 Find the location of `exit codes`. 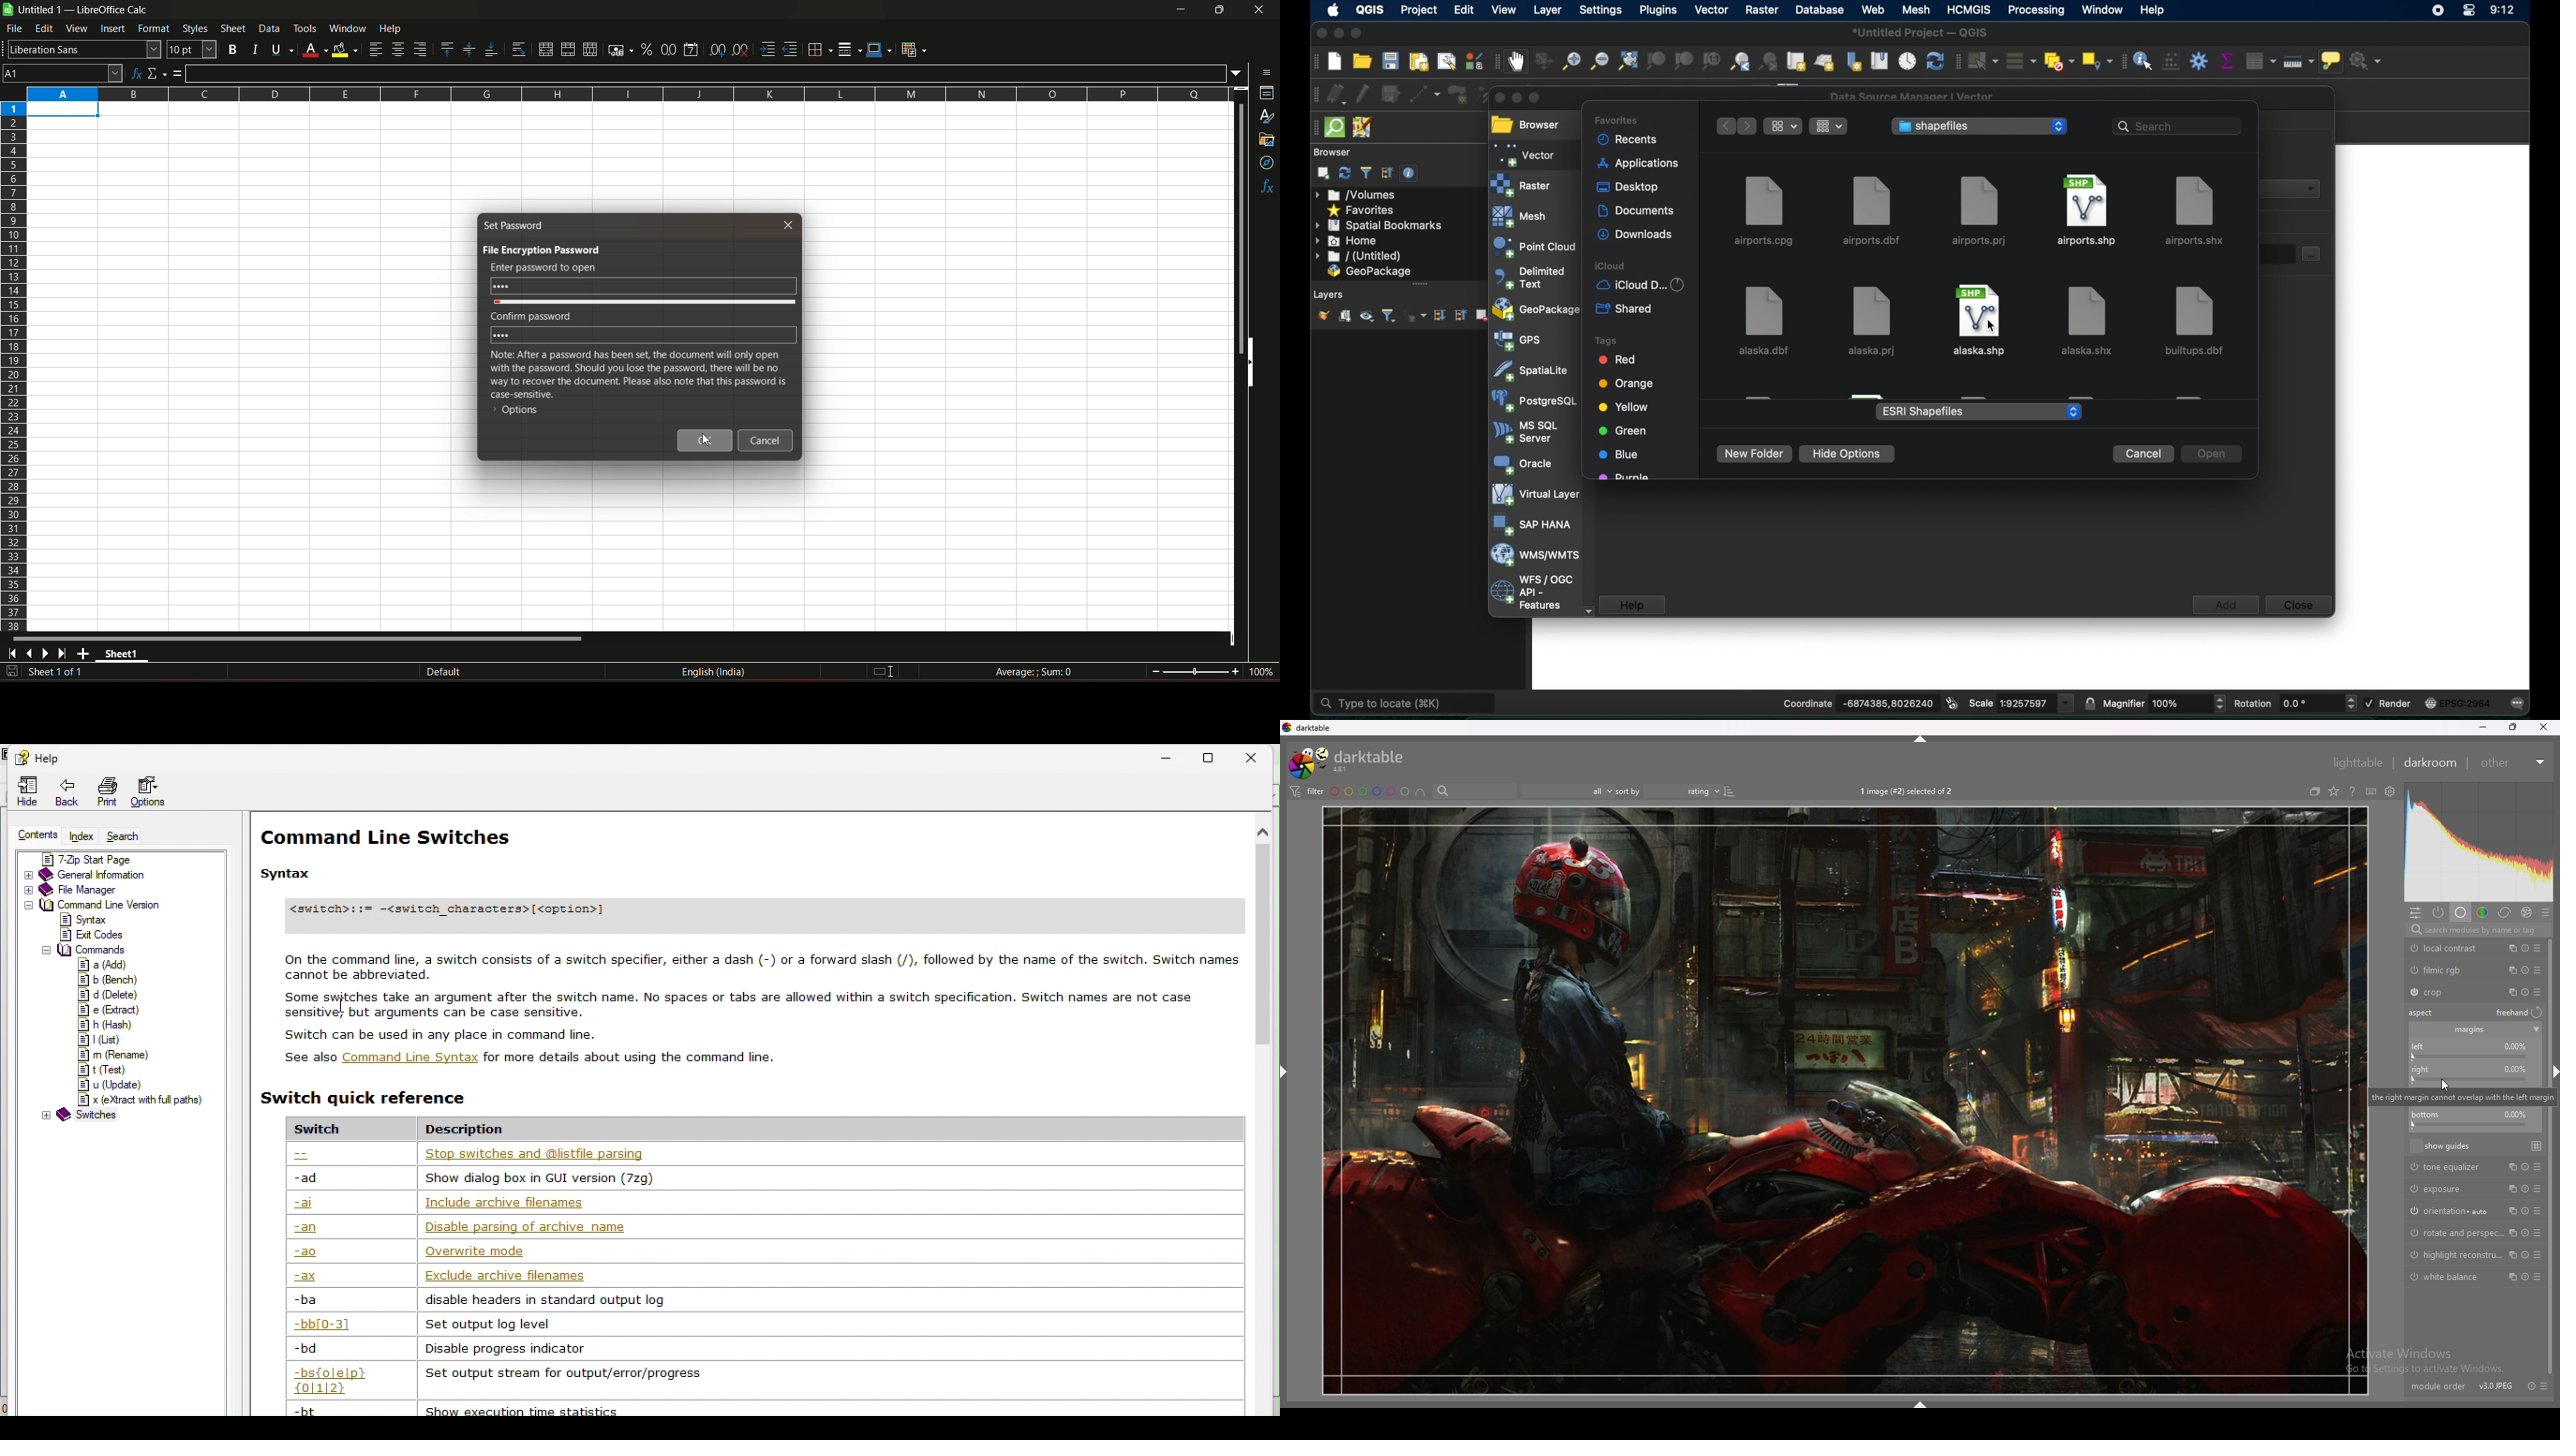

exit codes is located at coordinates (86, 935).